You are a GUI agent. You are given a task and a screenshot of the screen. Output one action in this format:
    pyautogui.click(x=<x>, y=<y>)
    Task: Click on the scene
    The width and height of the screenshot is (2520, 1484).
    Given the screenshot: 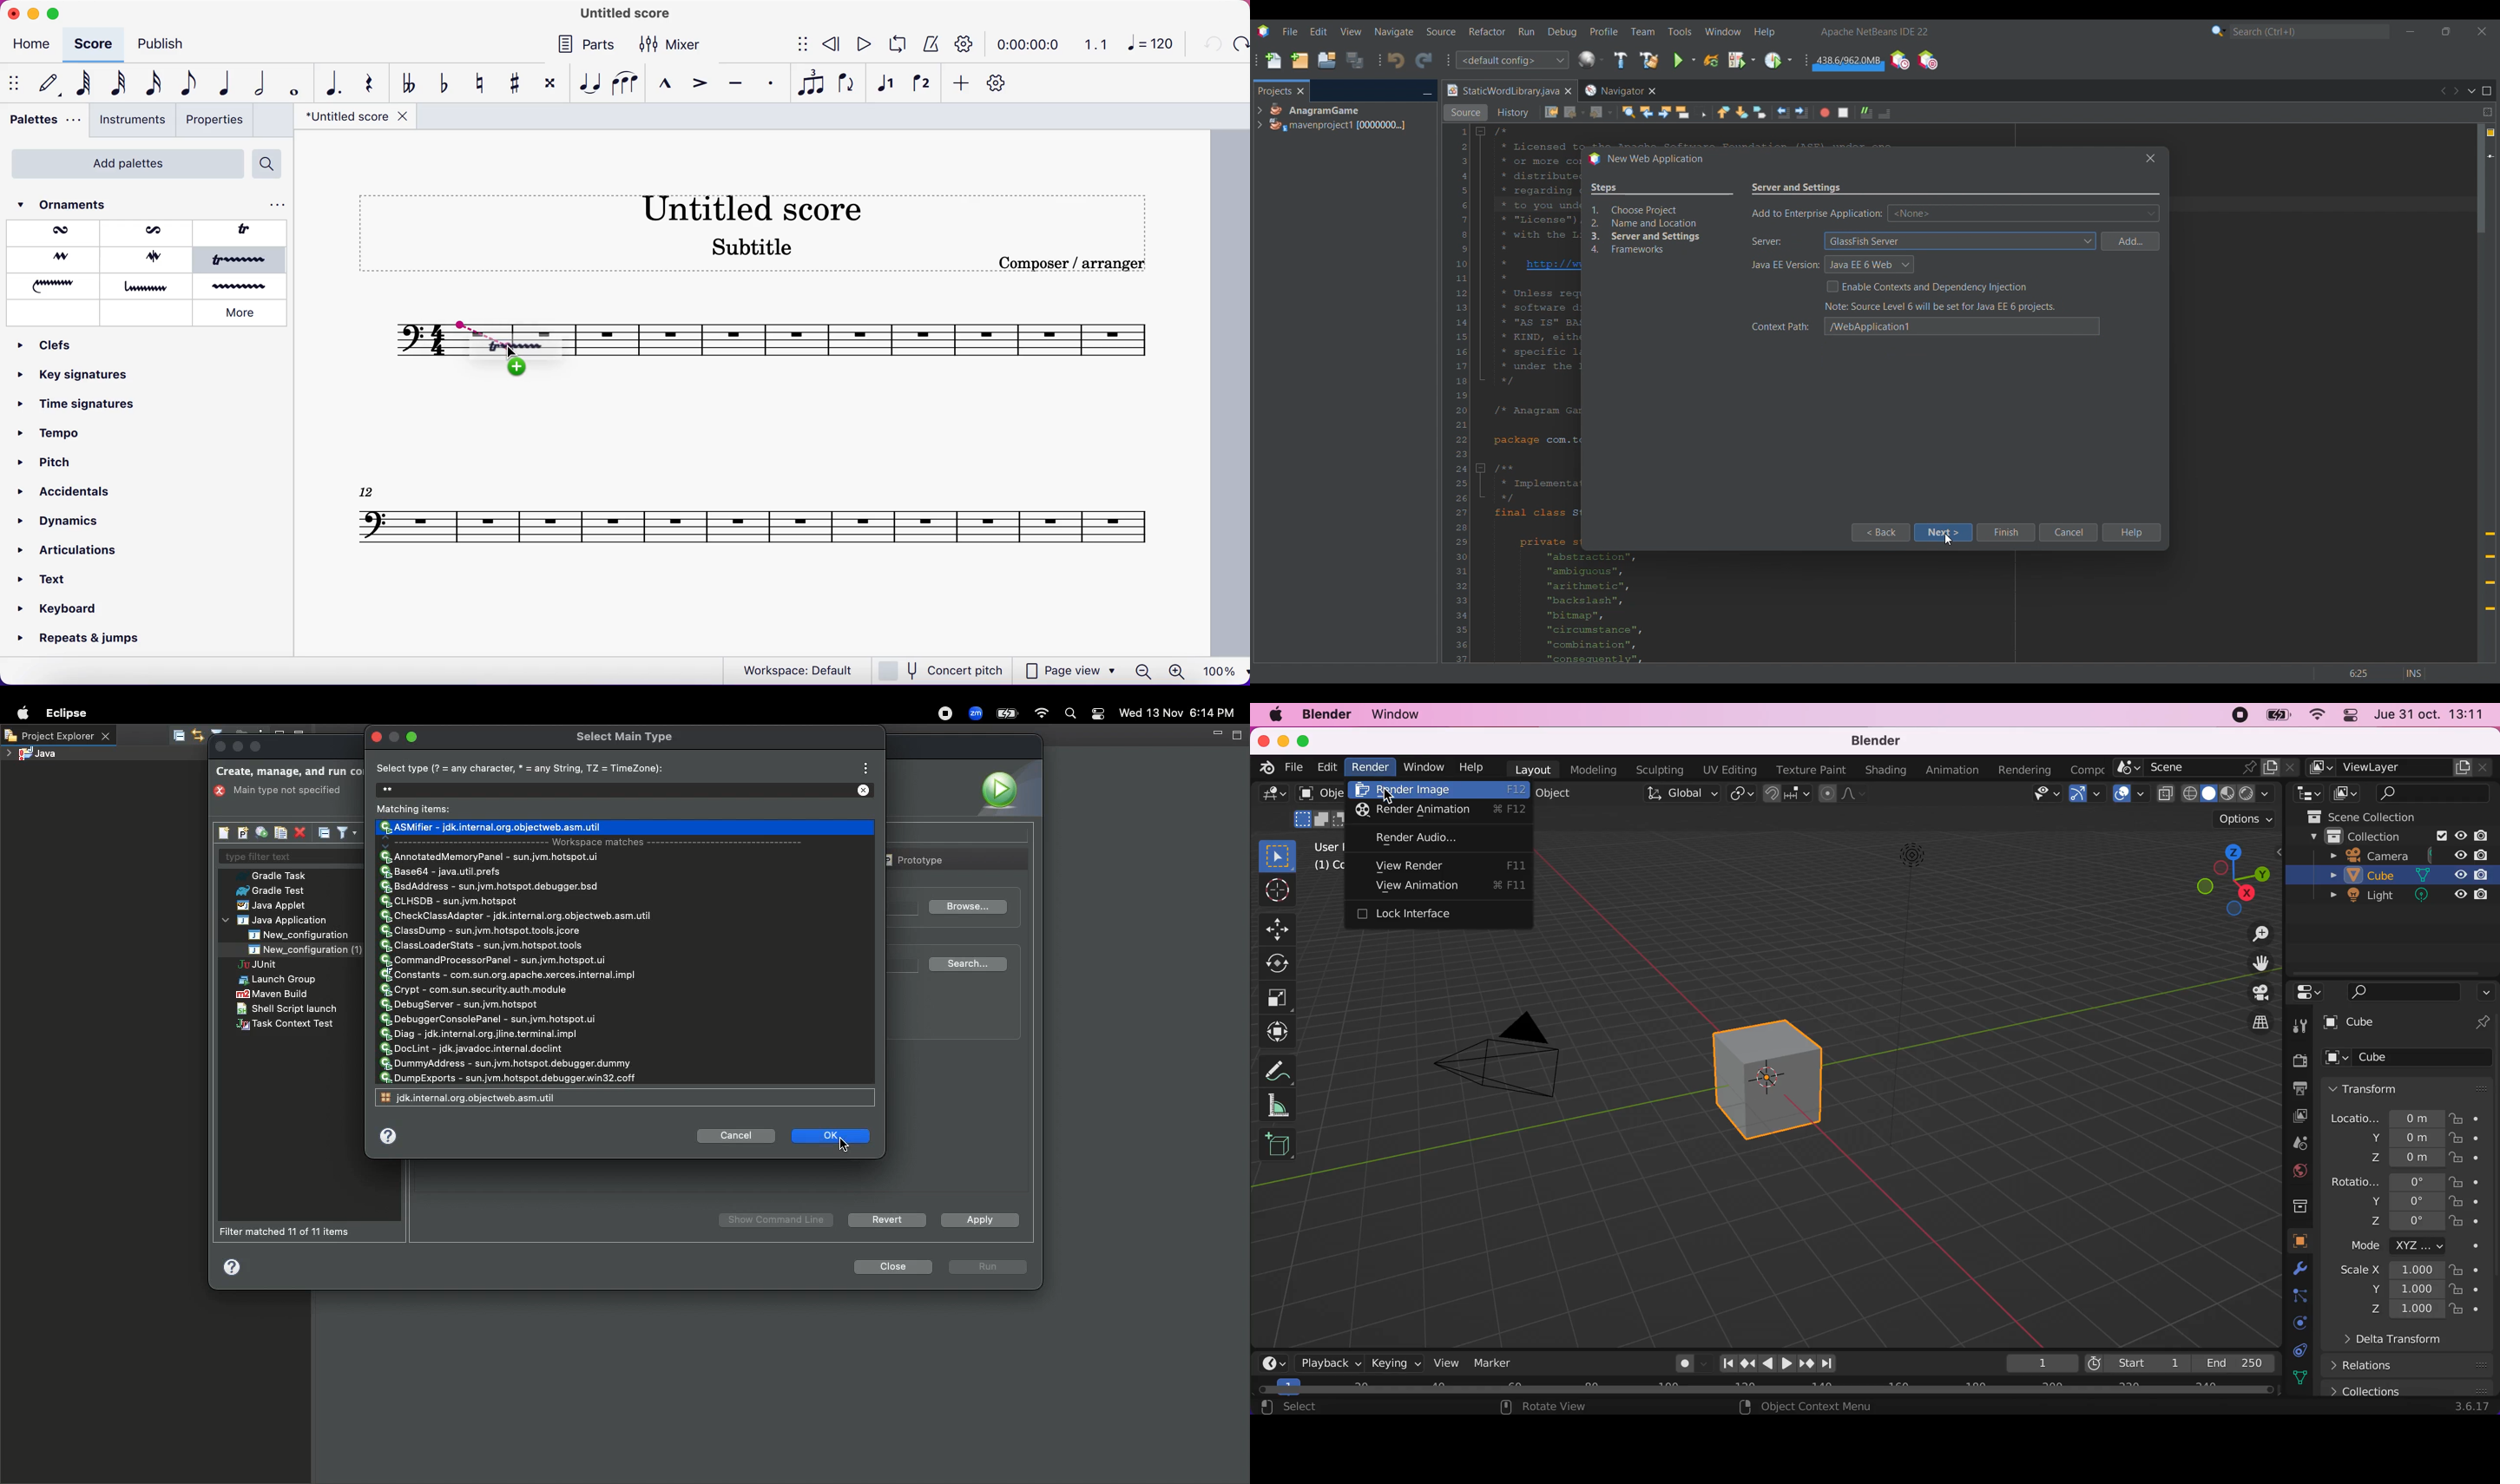 What is the action you would take?
    pyautogui.click(x=2205, y=766)
    